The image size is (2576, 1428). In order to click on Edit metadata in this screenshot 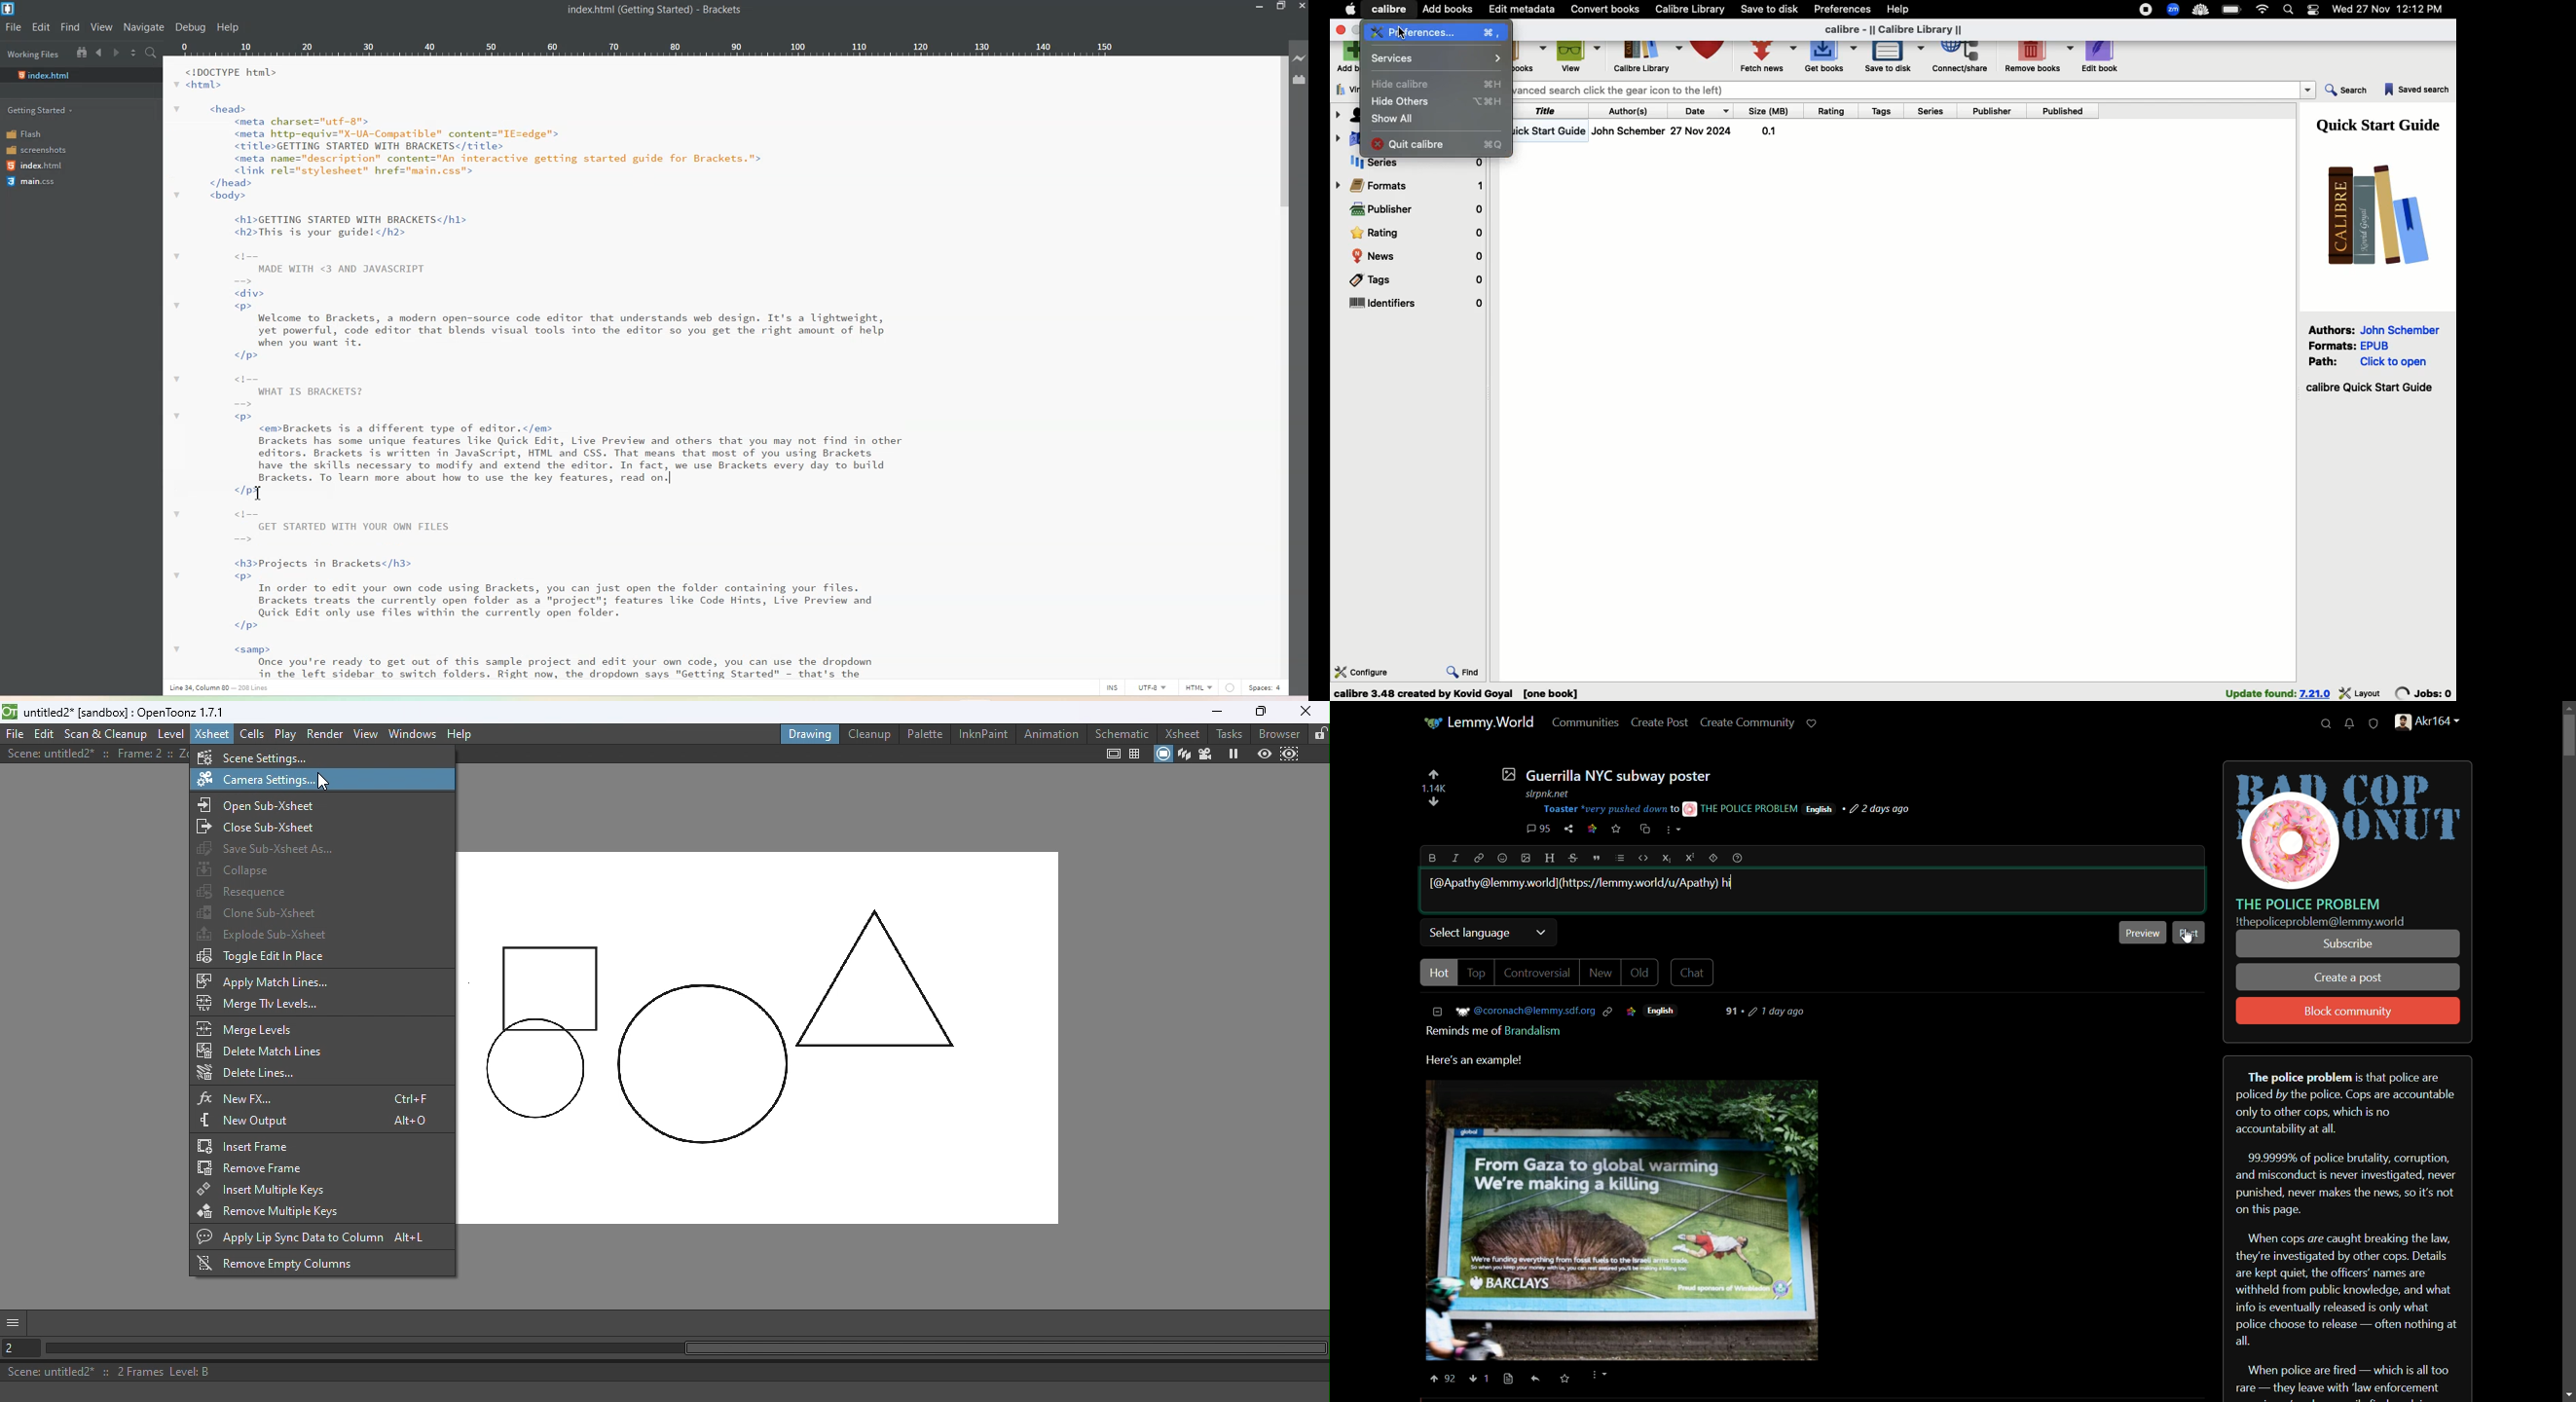, I will do `click(1523, 9)`.